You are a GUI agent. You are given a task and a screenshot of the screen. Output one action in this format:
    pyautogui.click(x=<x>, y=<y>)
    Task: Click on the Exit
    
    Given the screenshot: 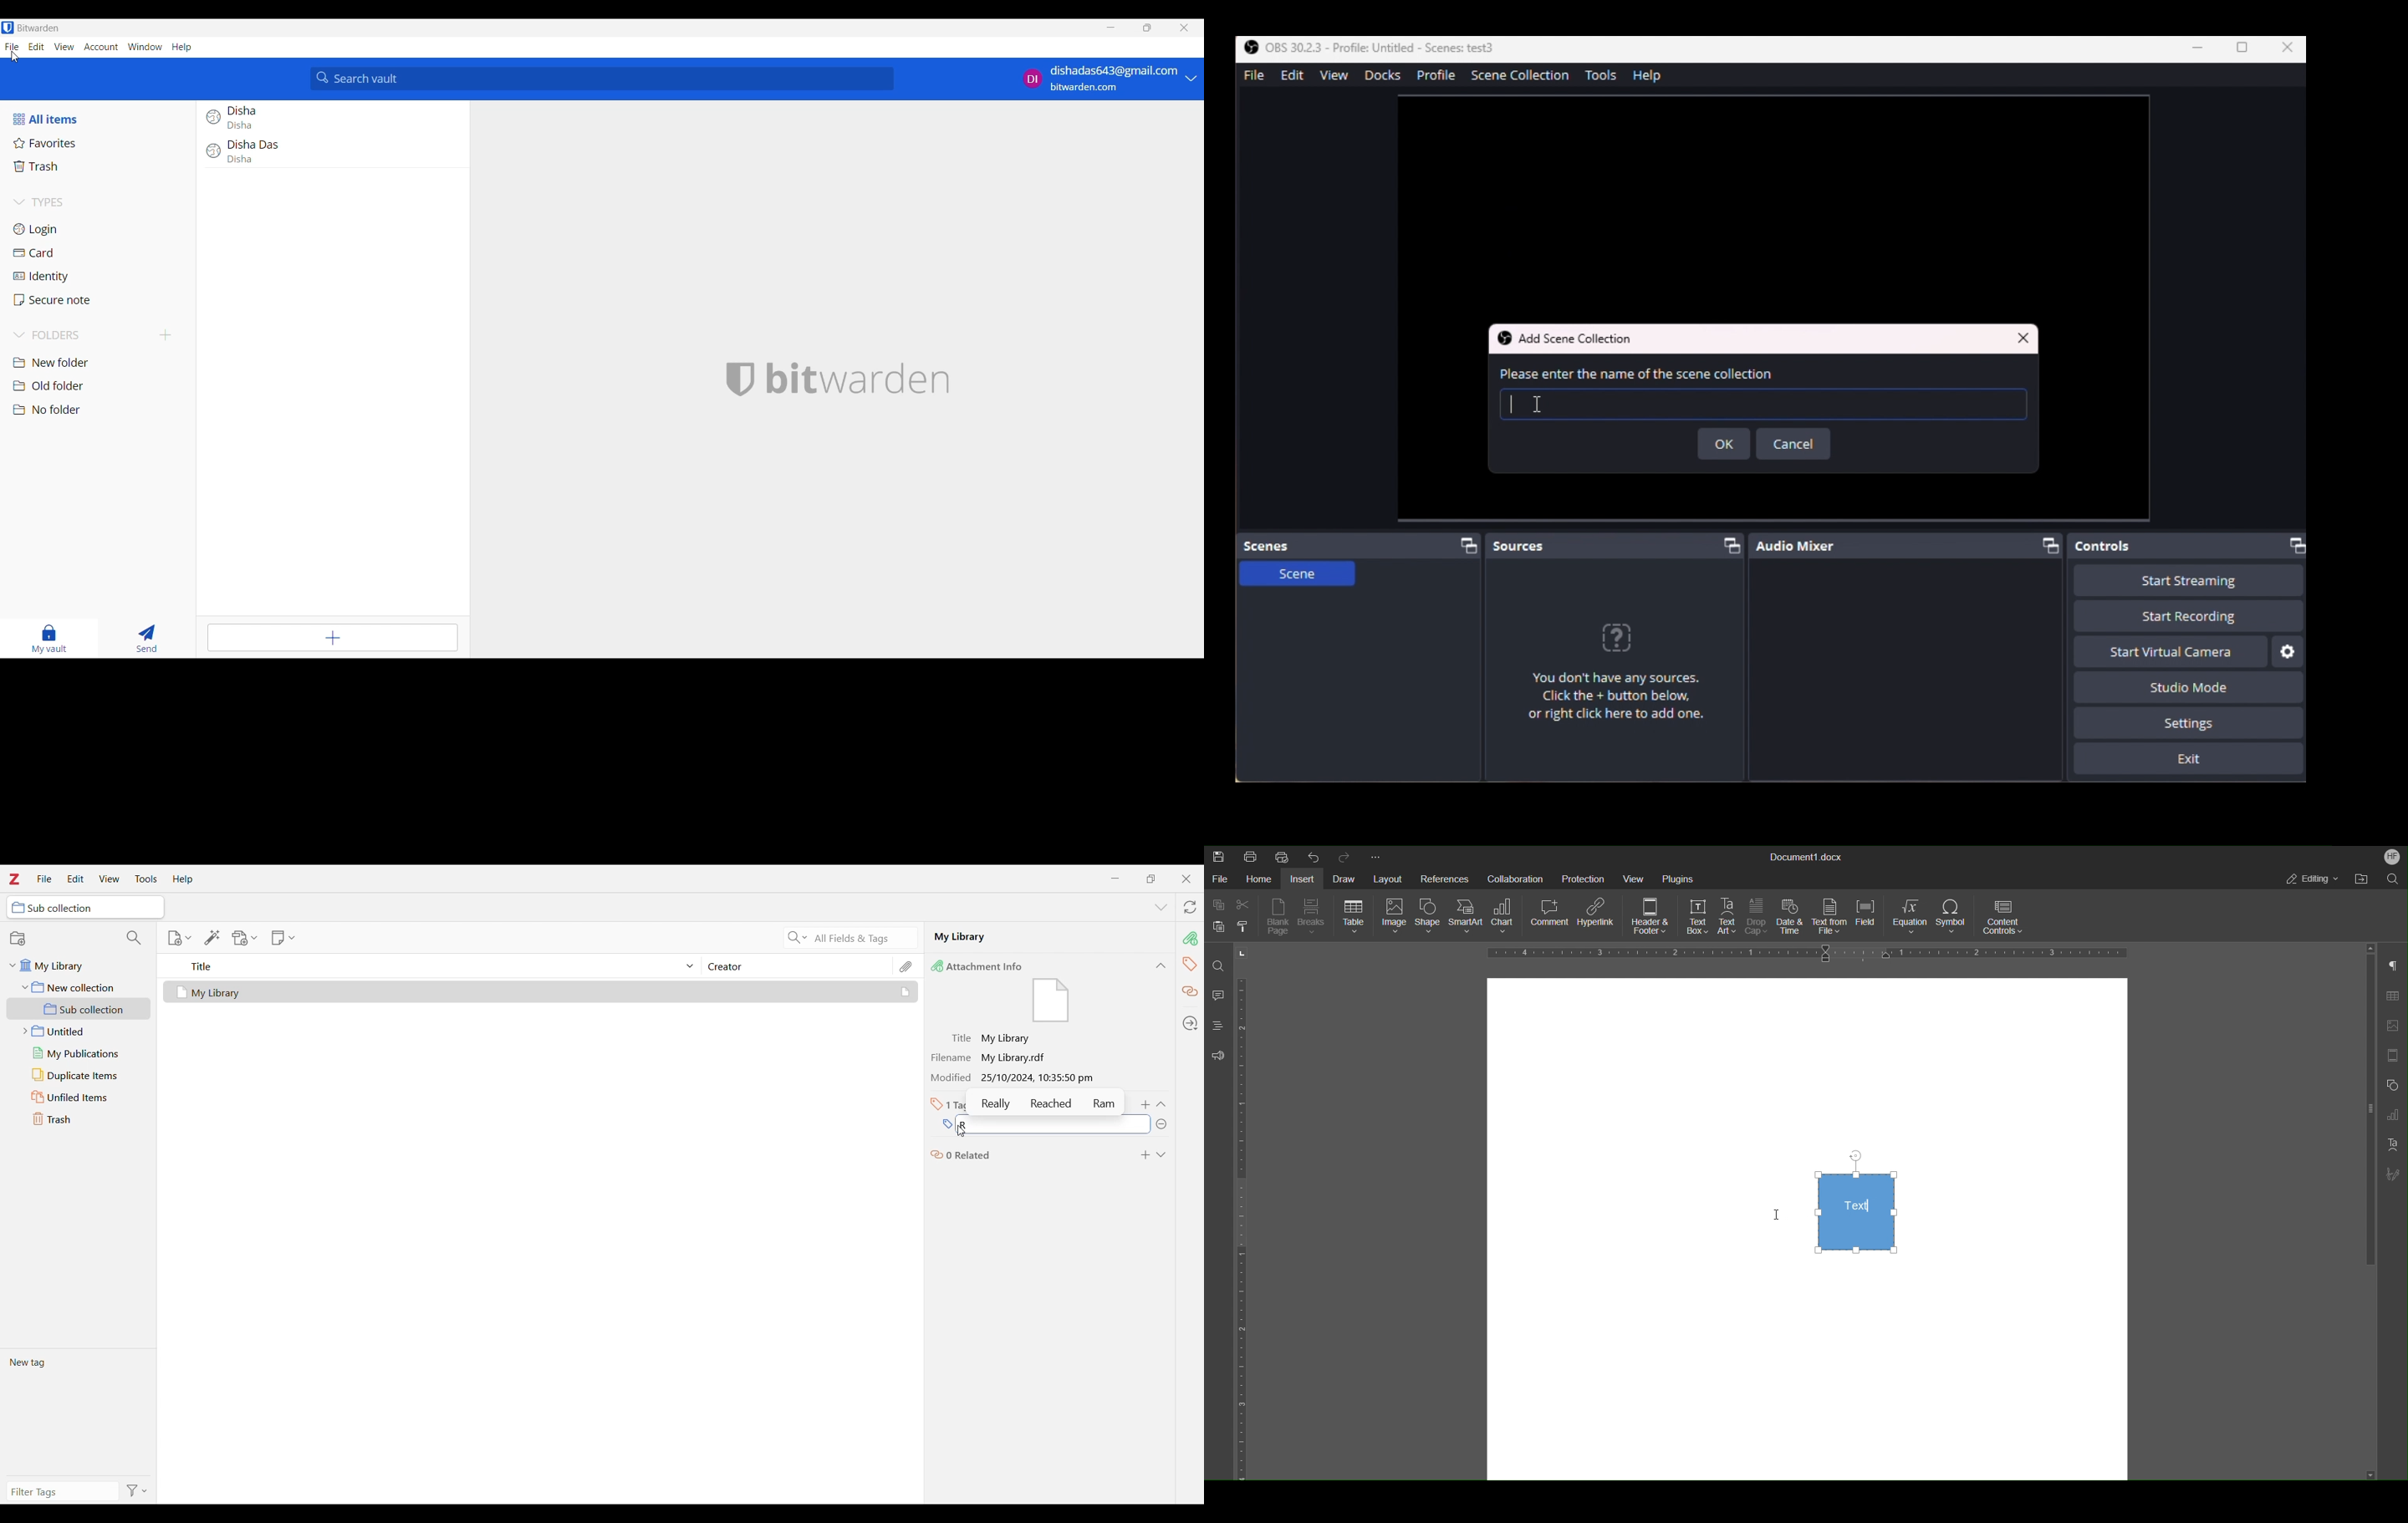 What is the action you would take?
    pyautogui.click(x=2190, y=760)
    